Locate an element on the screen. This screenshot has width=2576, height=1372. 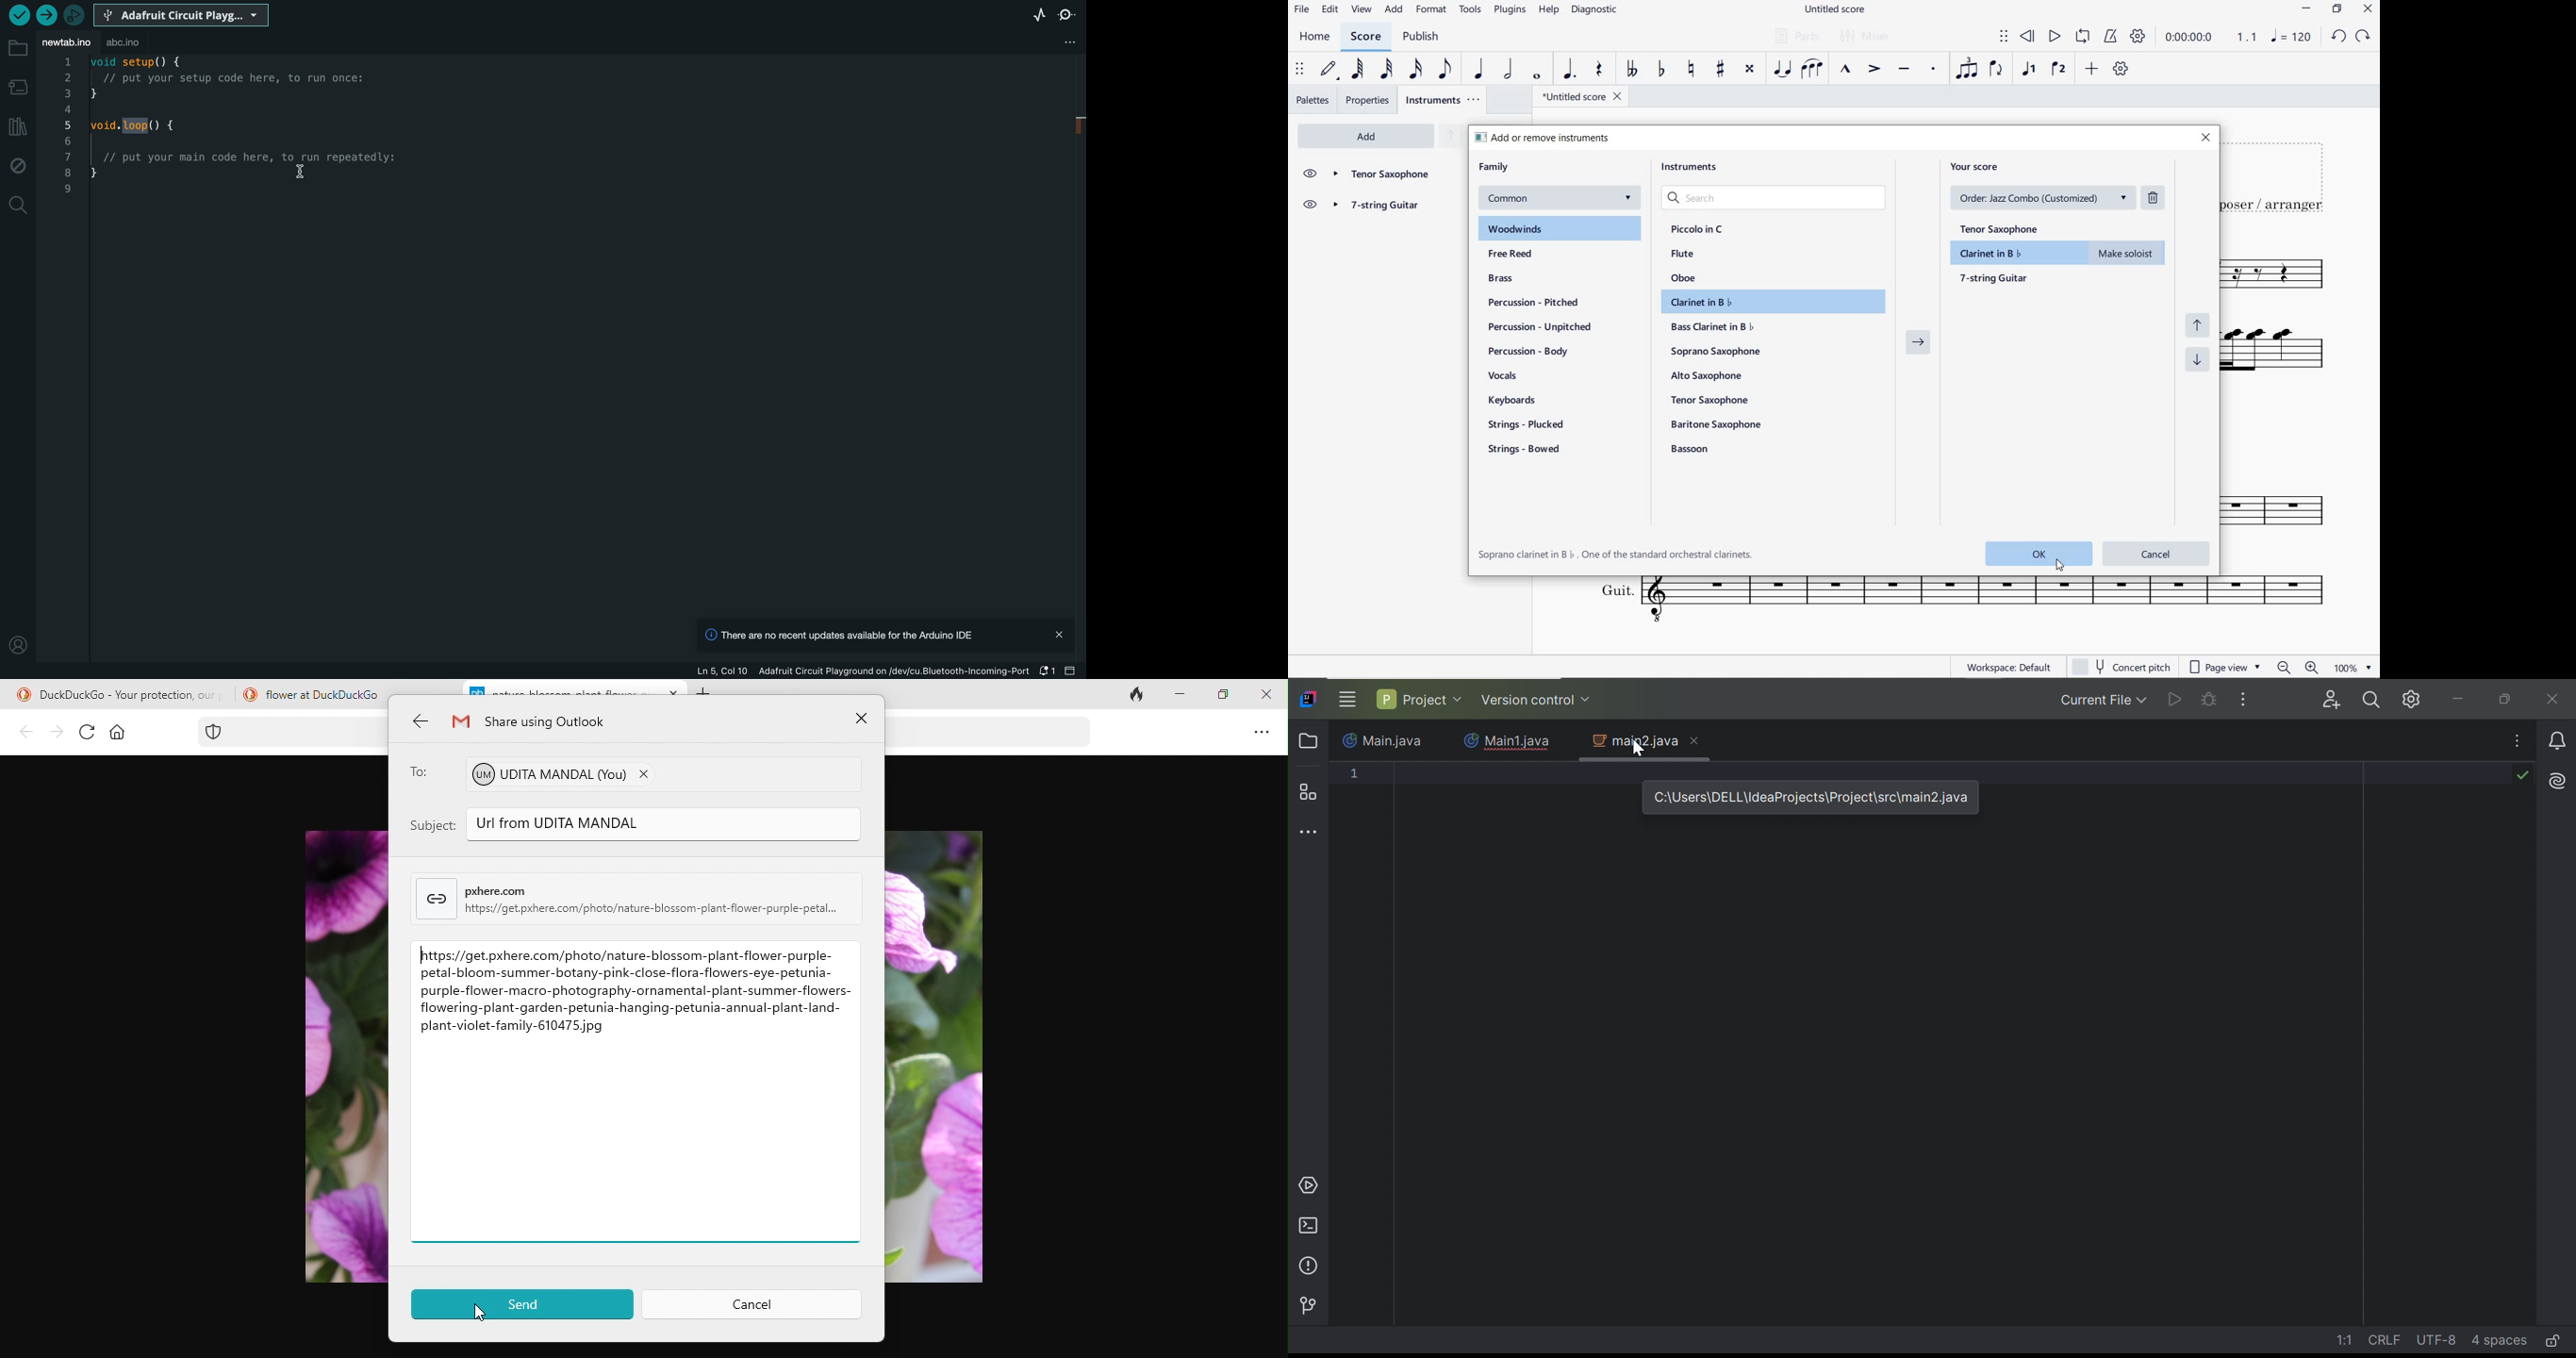
WHOLE NOTE is located at coordinates (1538, 77).